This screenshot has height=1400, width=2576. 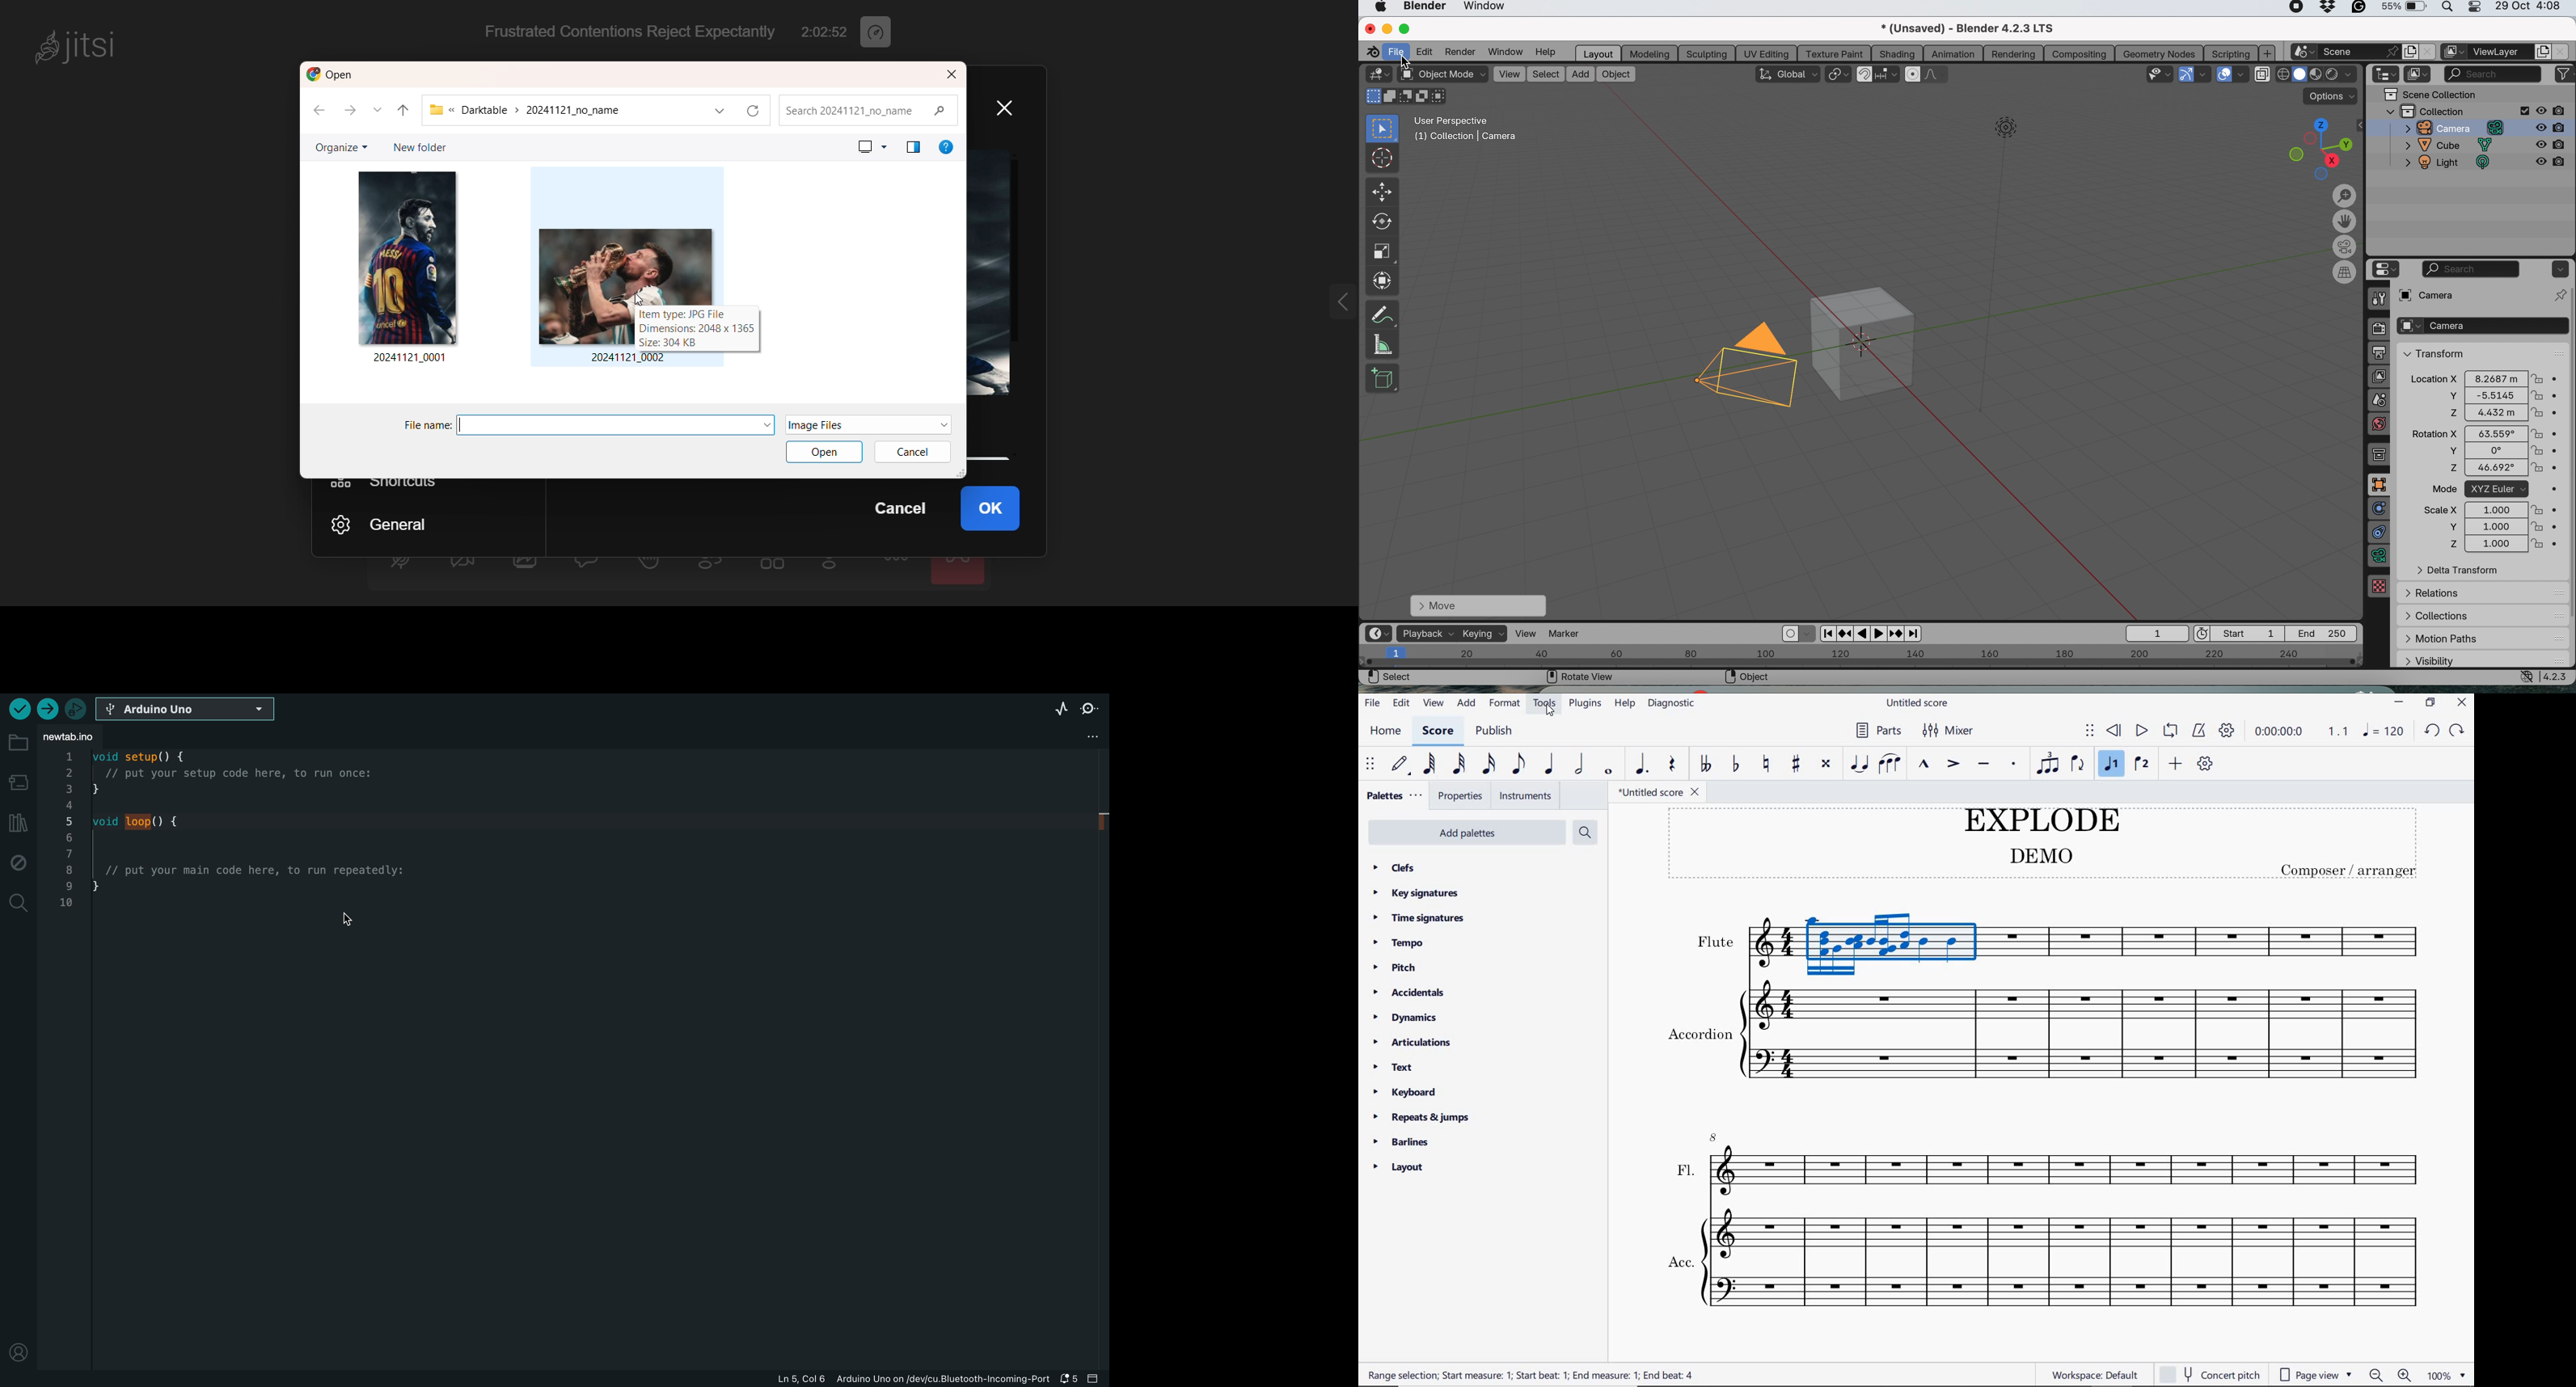 I want to click on view, so click(x=1525, y=632).